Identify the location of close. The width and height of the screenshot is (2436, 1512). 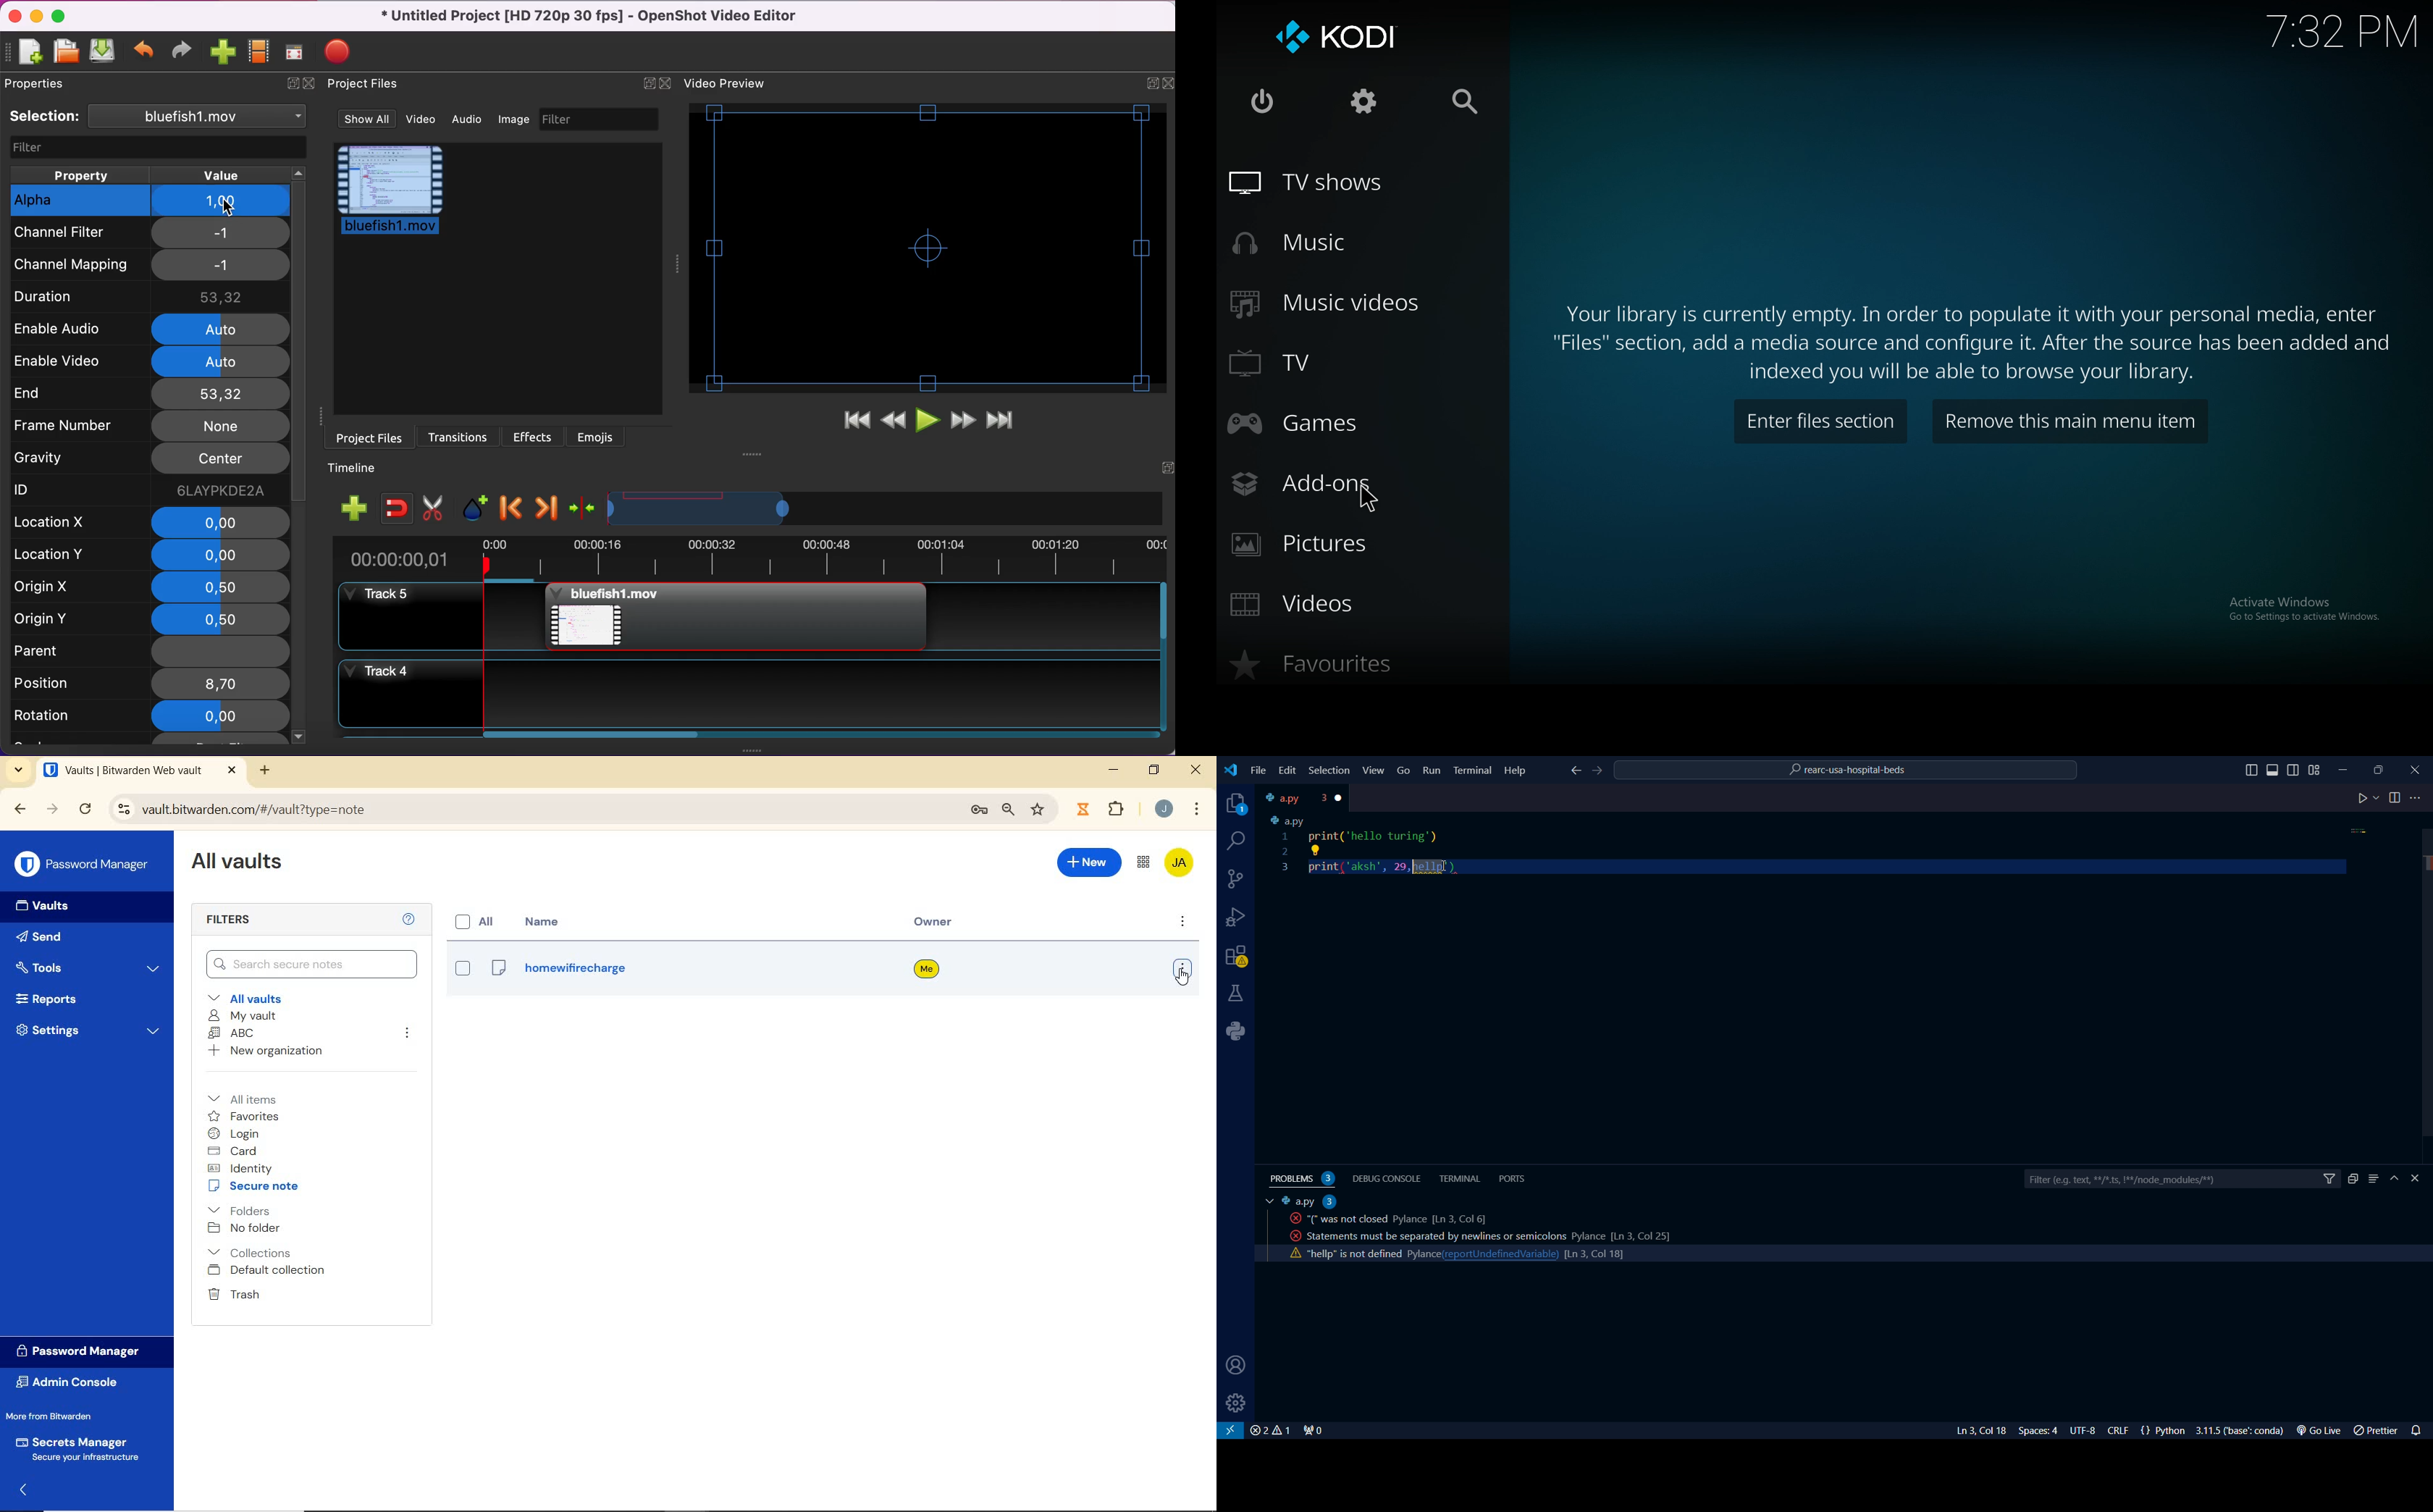
(1196, 769).